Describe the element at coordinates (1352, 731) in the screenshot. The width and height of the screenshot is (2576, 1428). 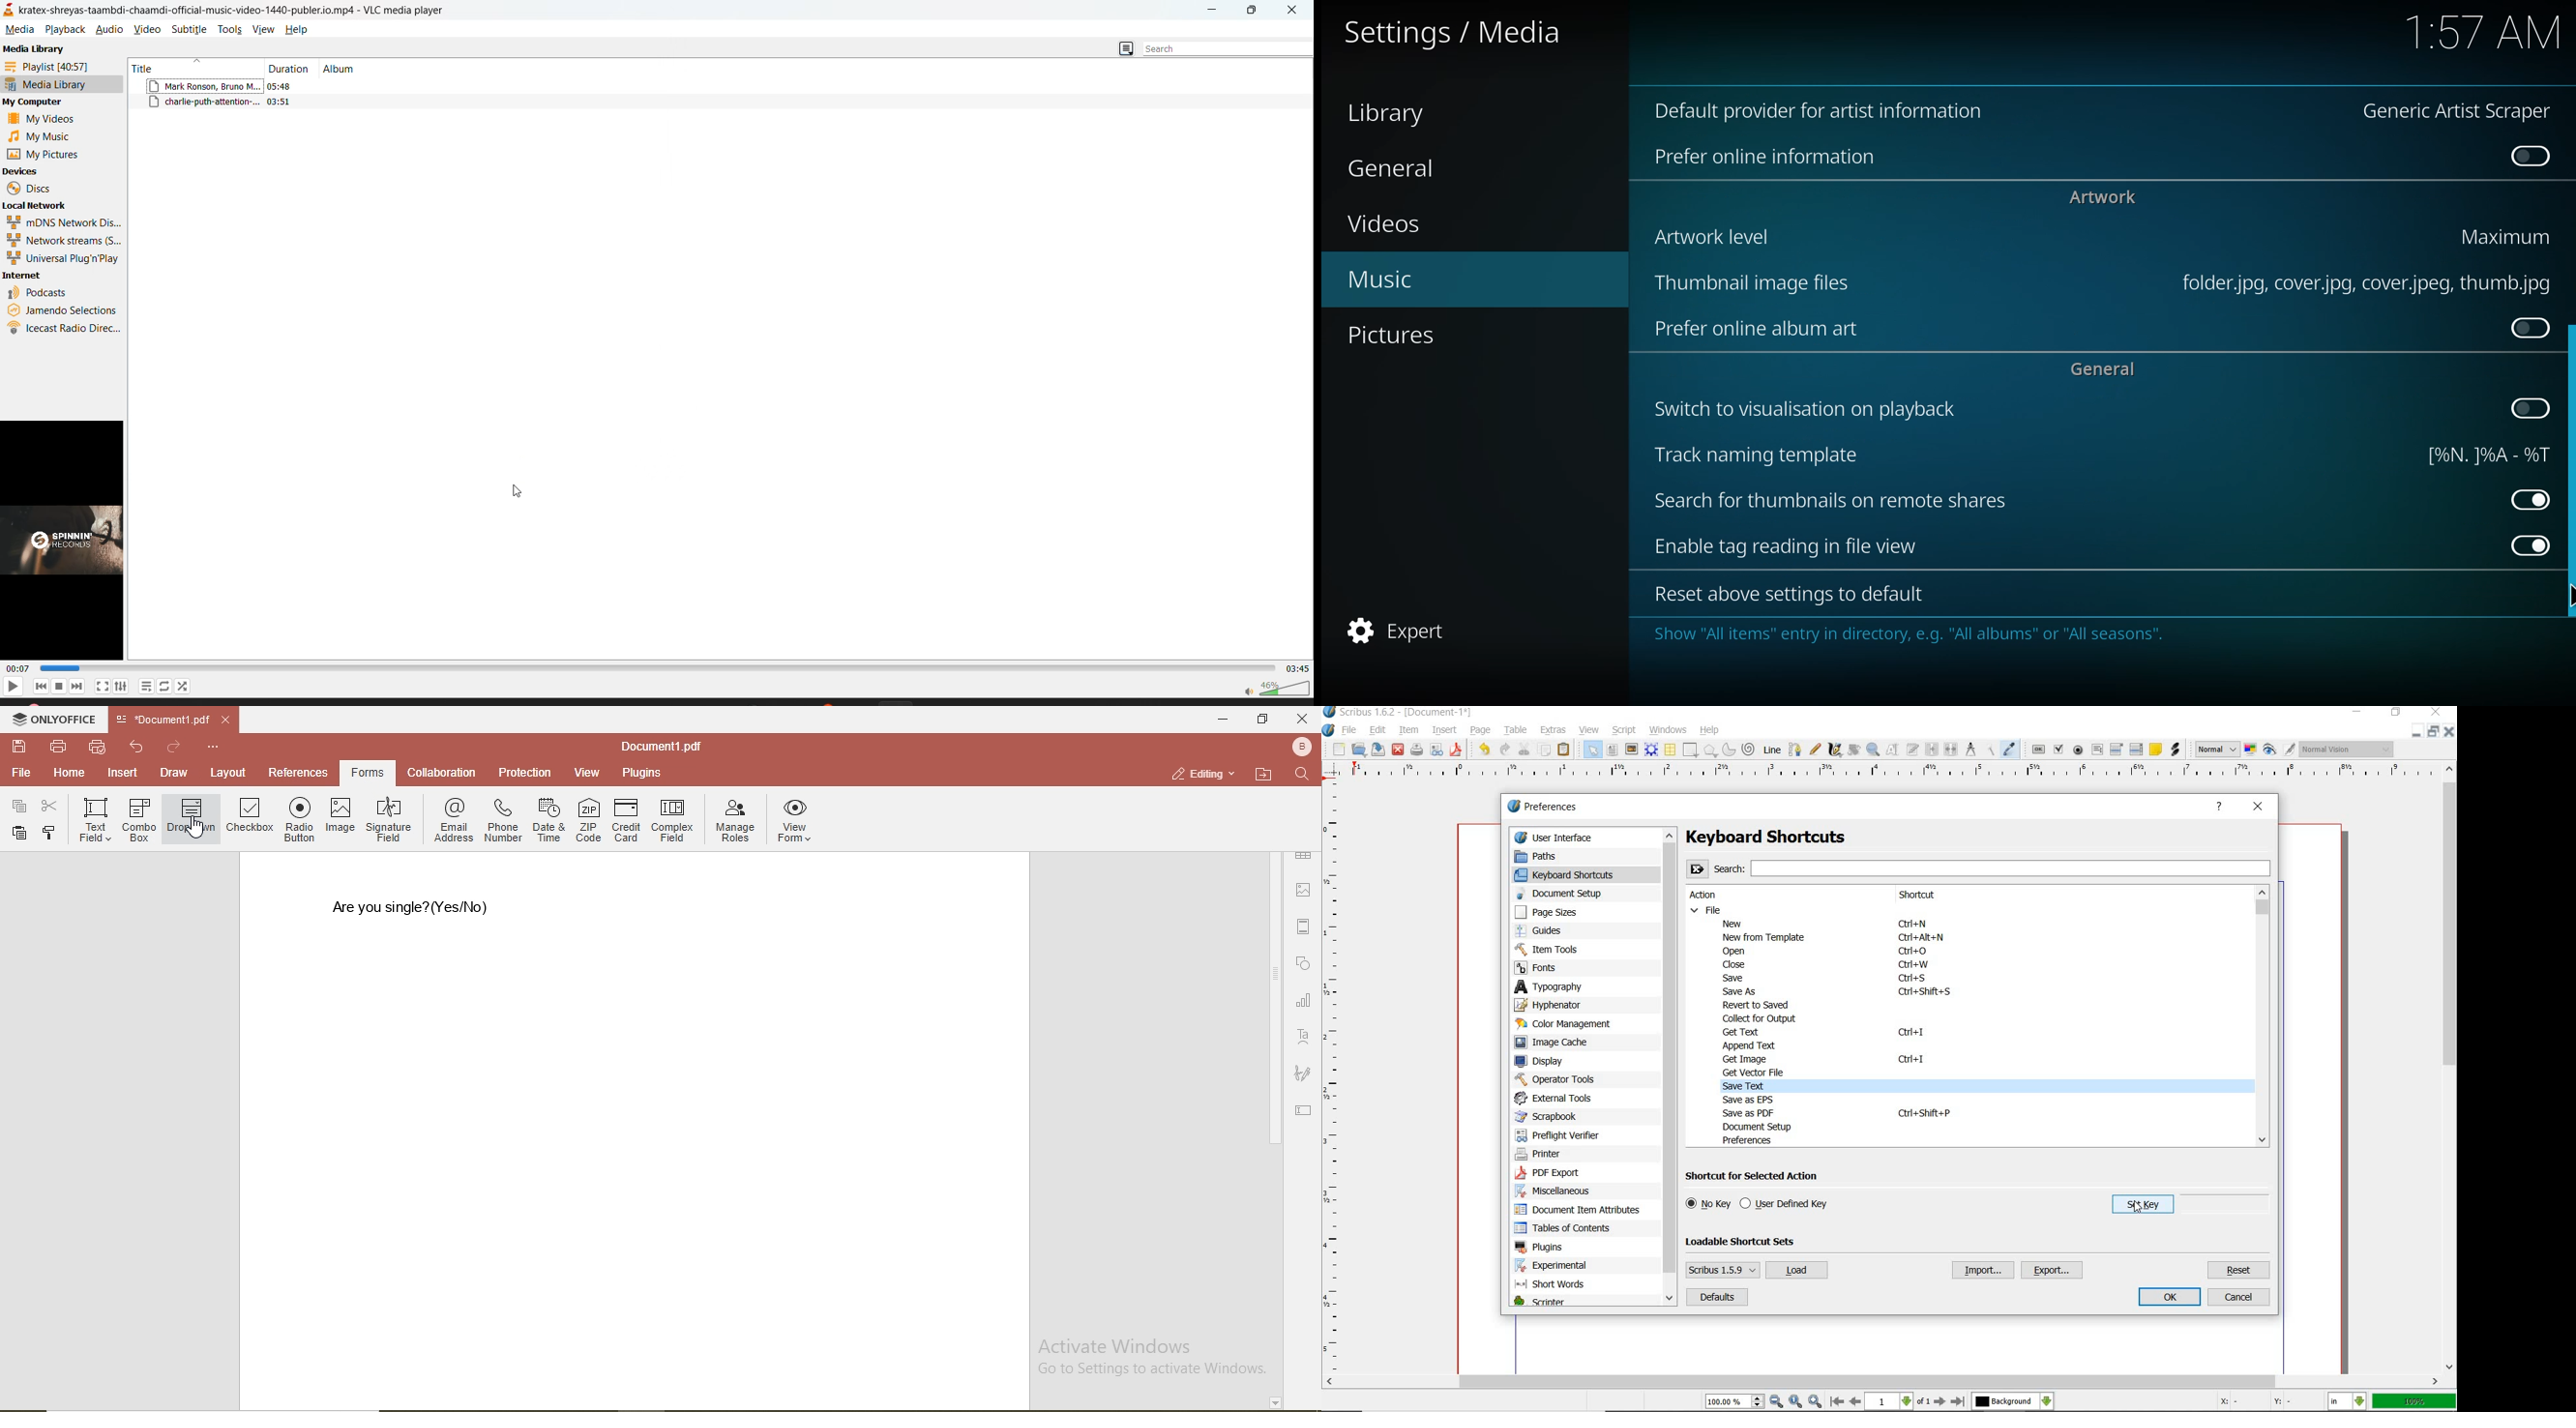
I see `file` at that location.